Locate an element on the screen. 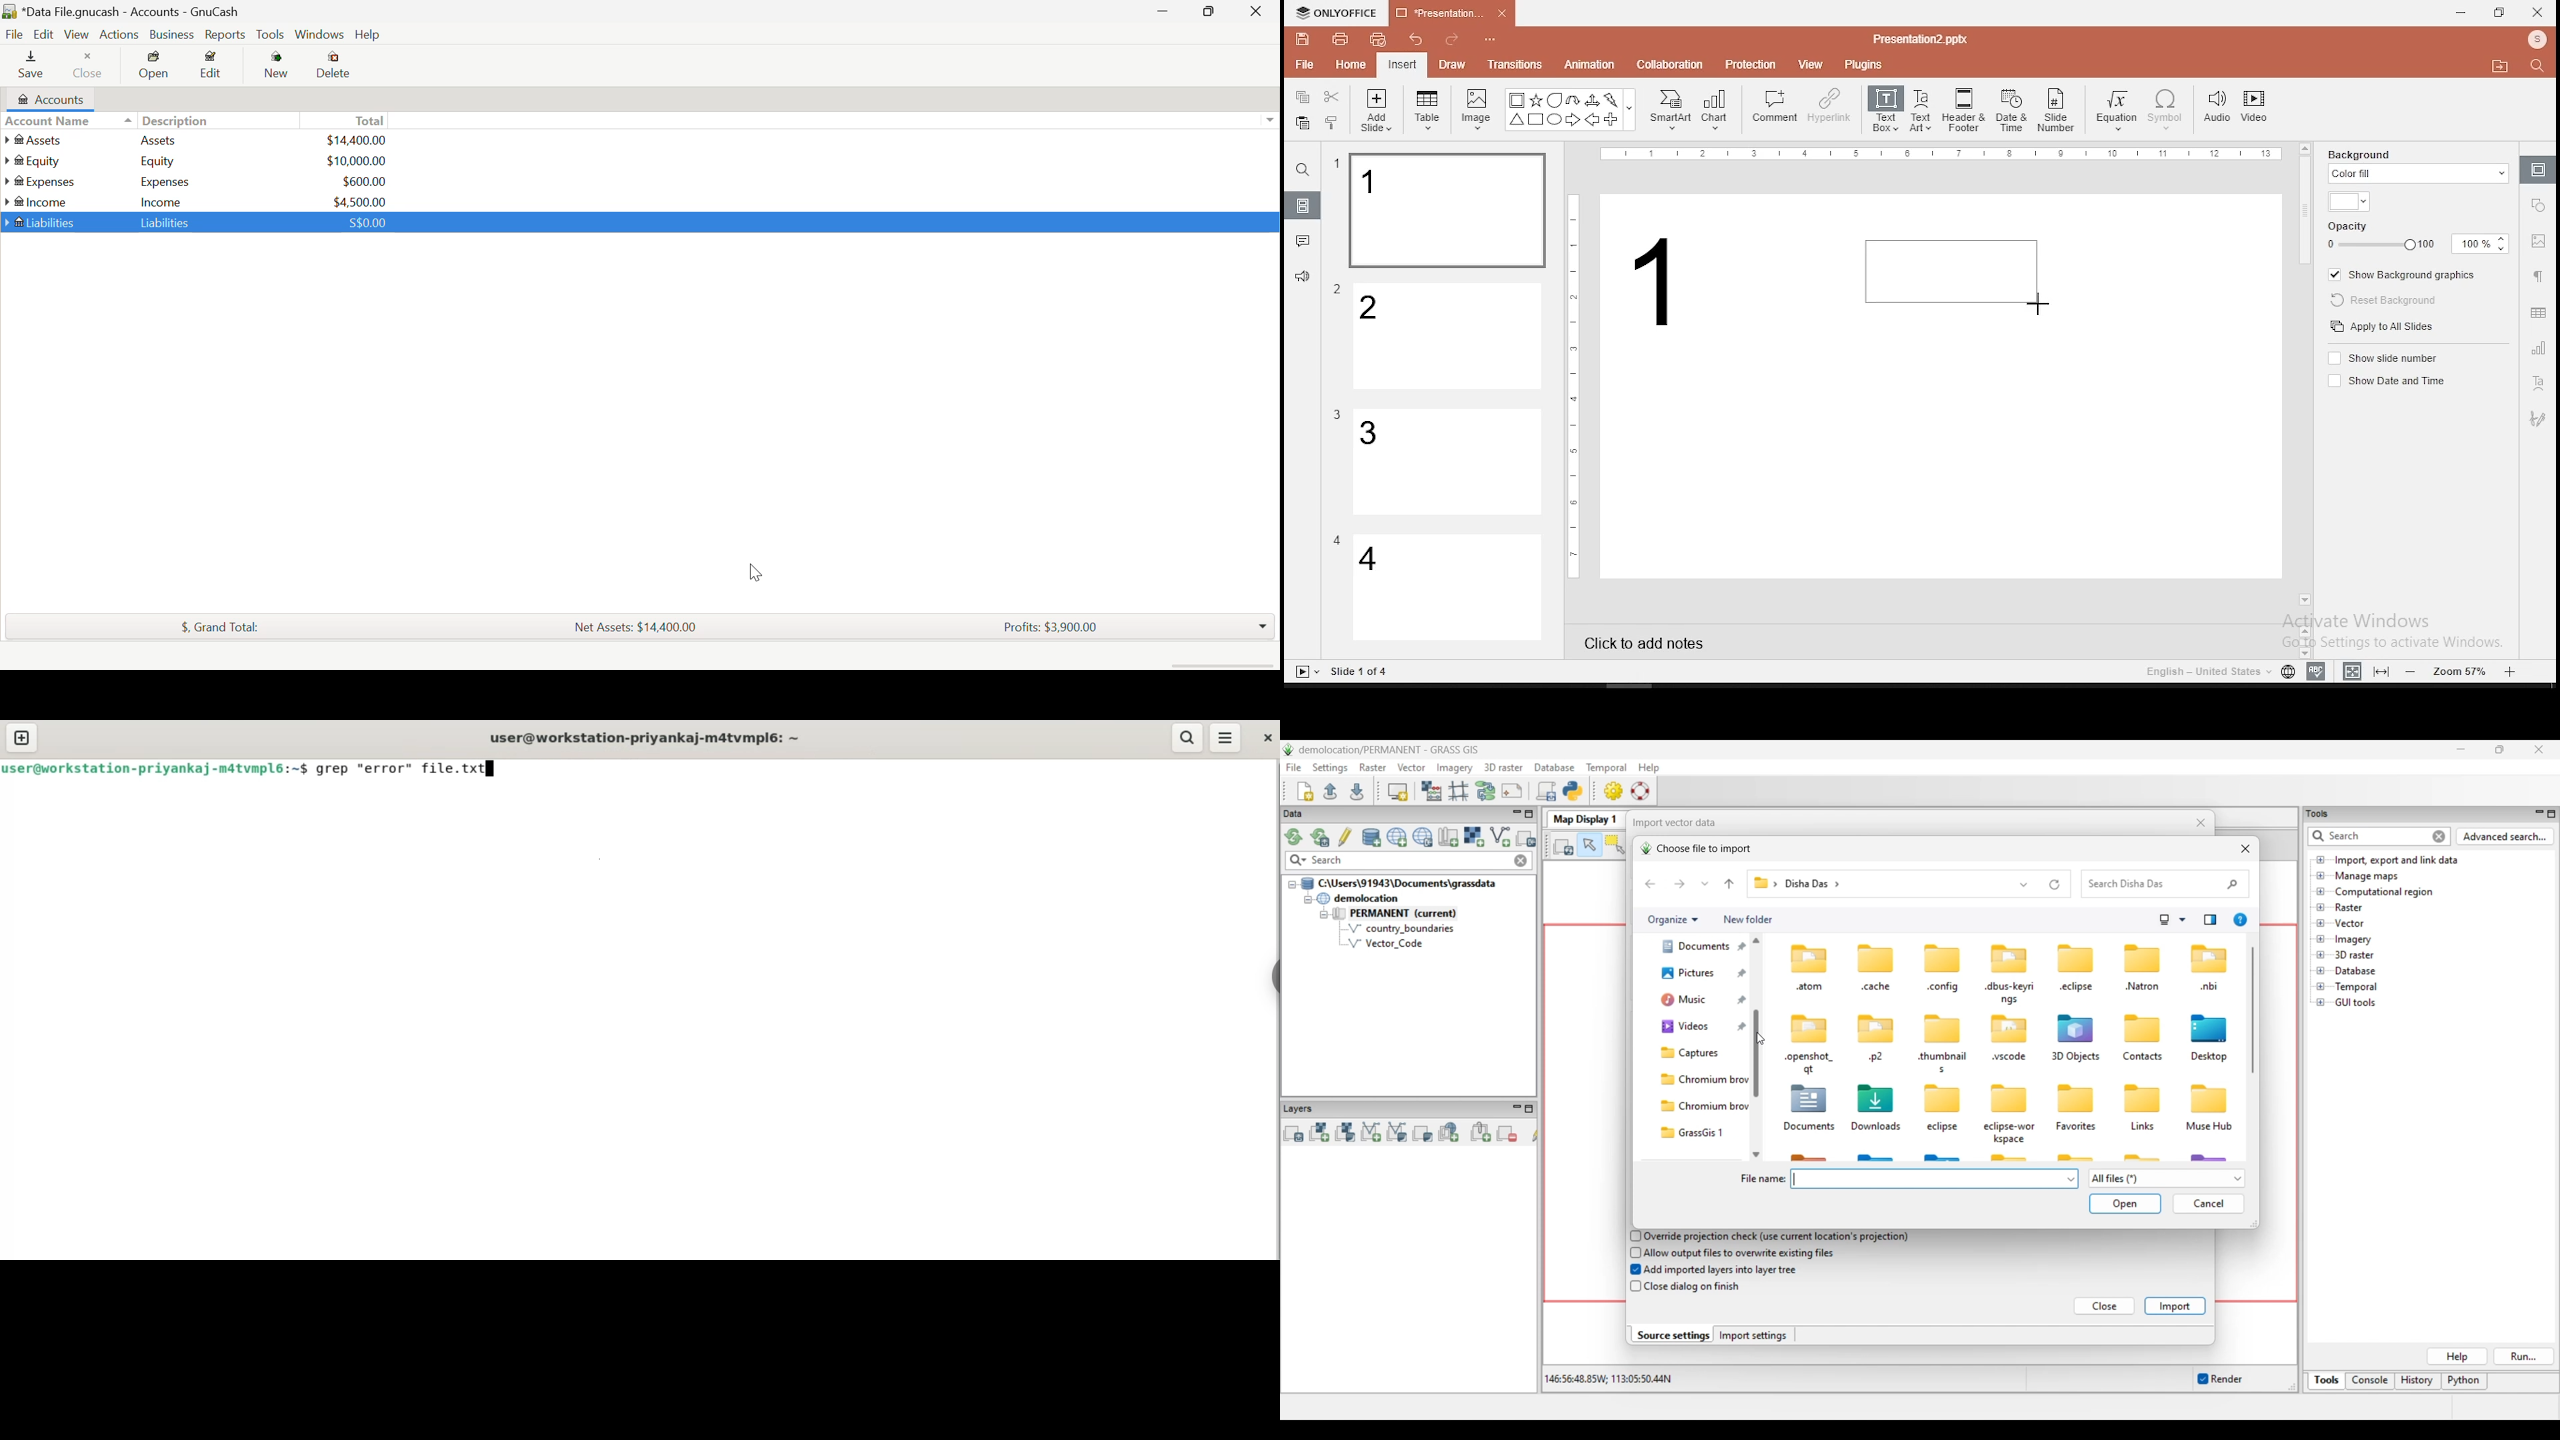  redo is located at coordinates (1452, 42).